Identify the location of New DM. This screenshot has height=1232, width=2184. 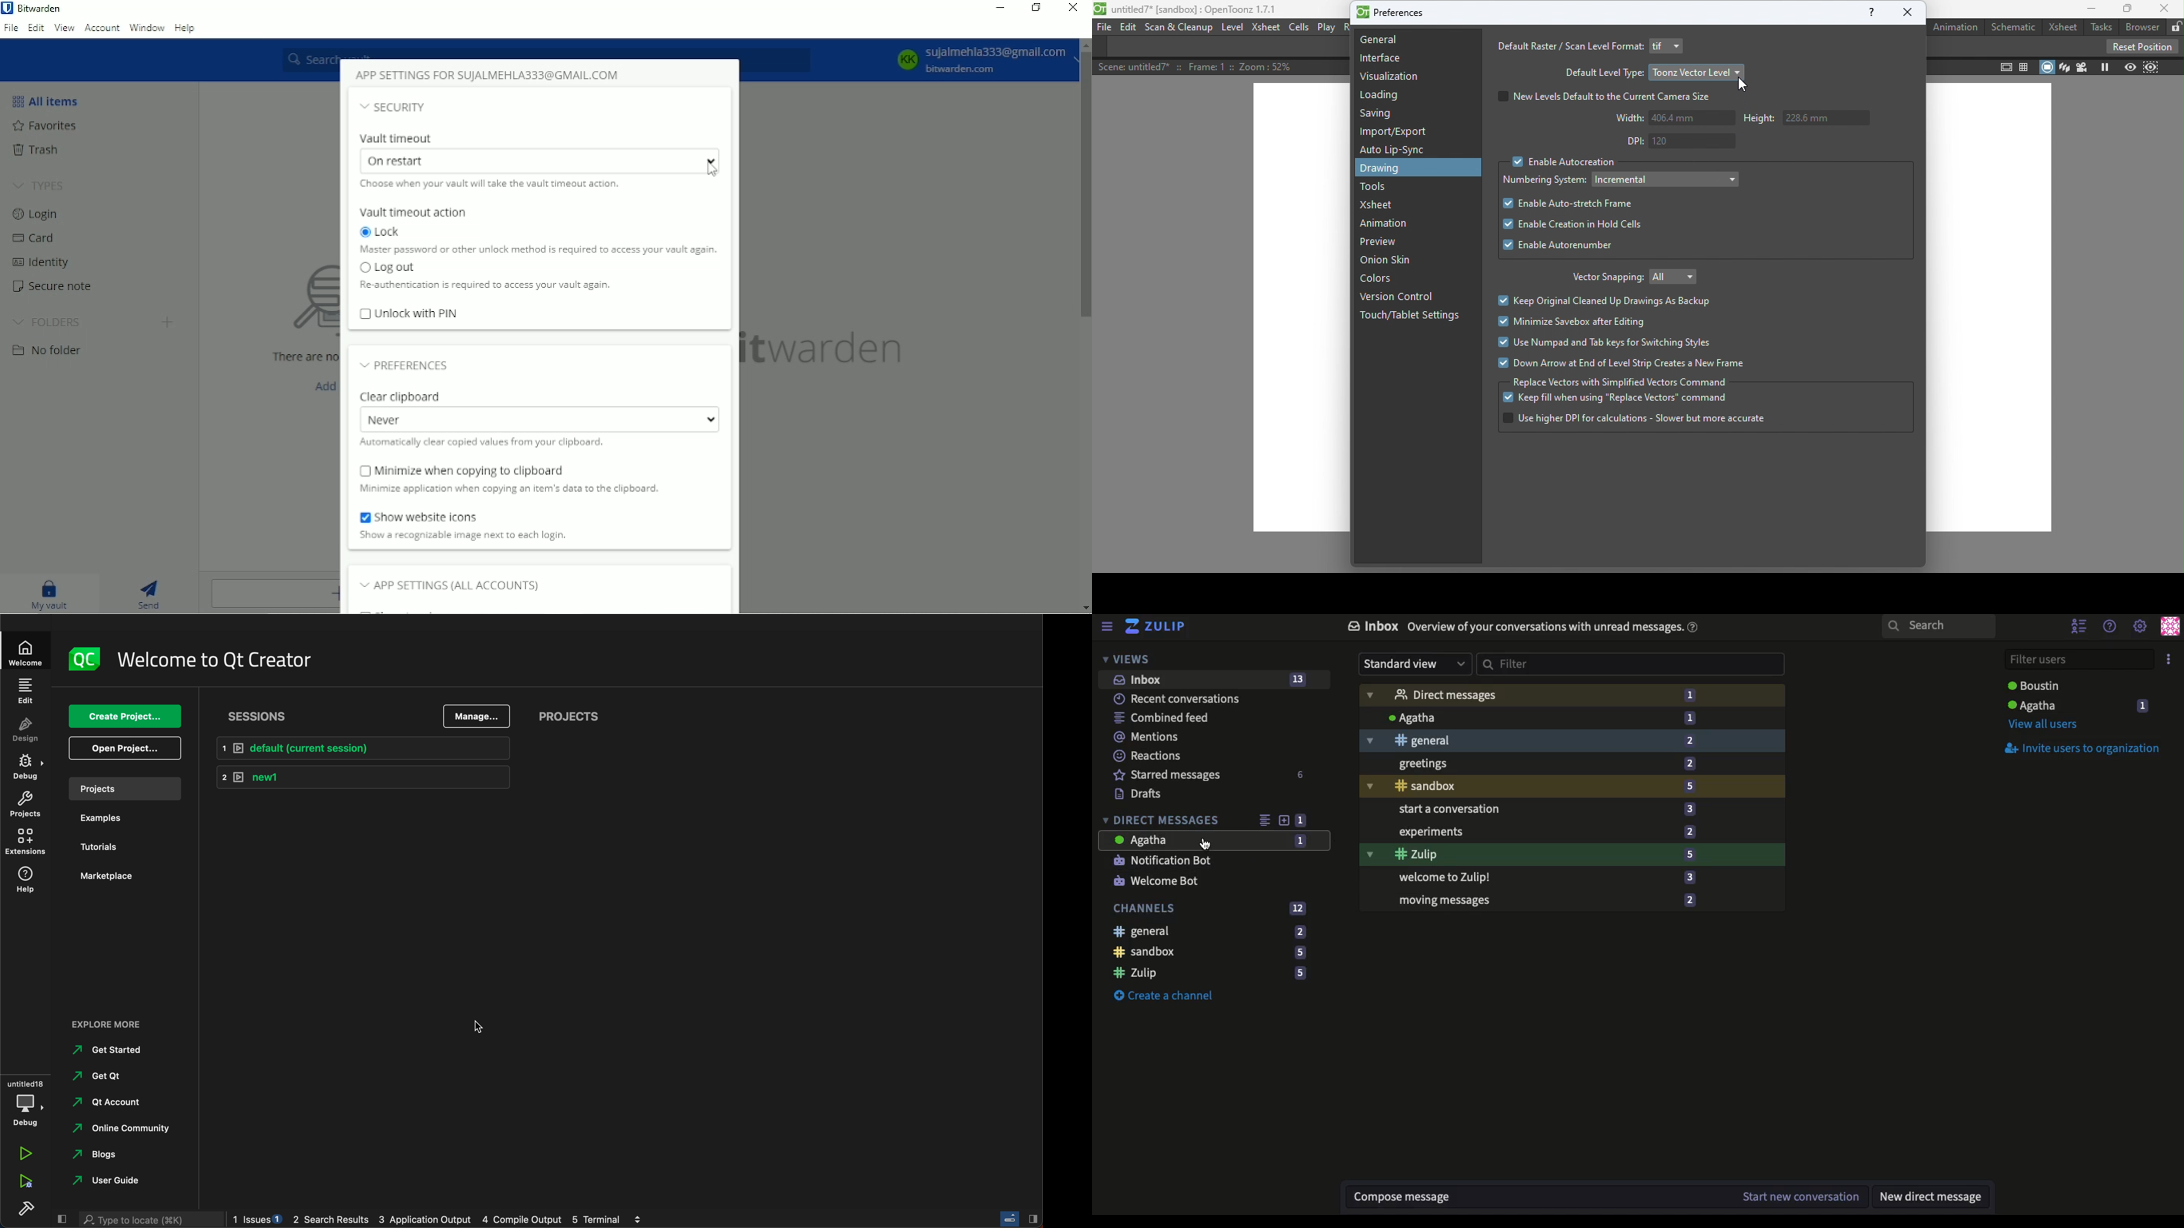
(1286, 821).